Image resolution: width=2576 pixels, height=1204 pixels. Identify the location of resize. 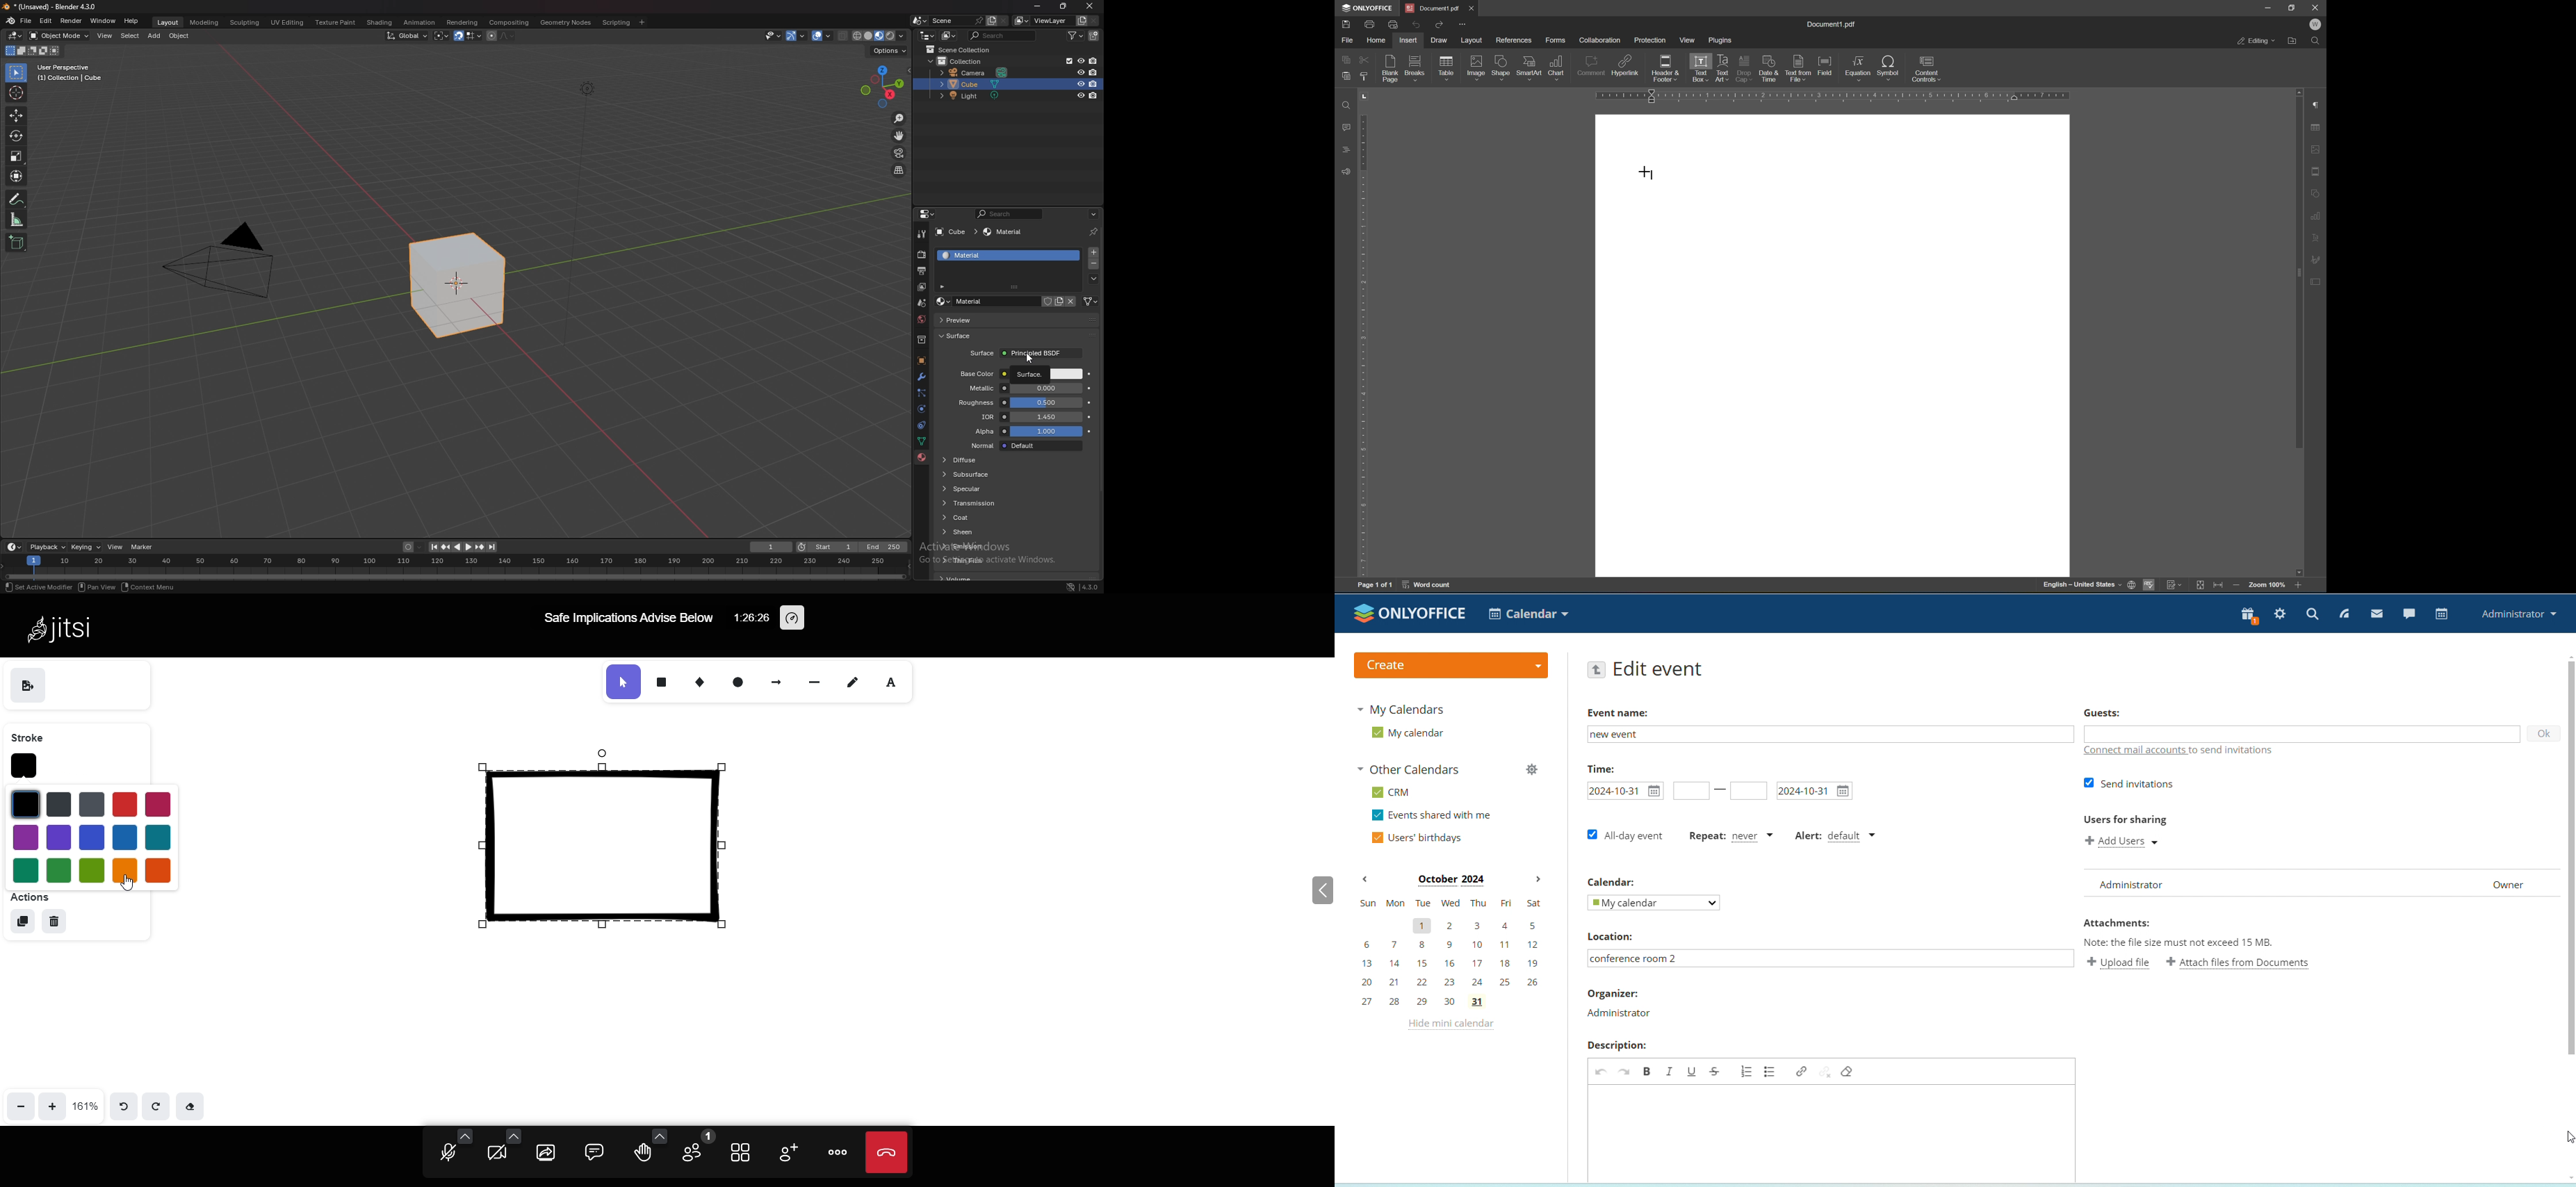
(1064, 6).